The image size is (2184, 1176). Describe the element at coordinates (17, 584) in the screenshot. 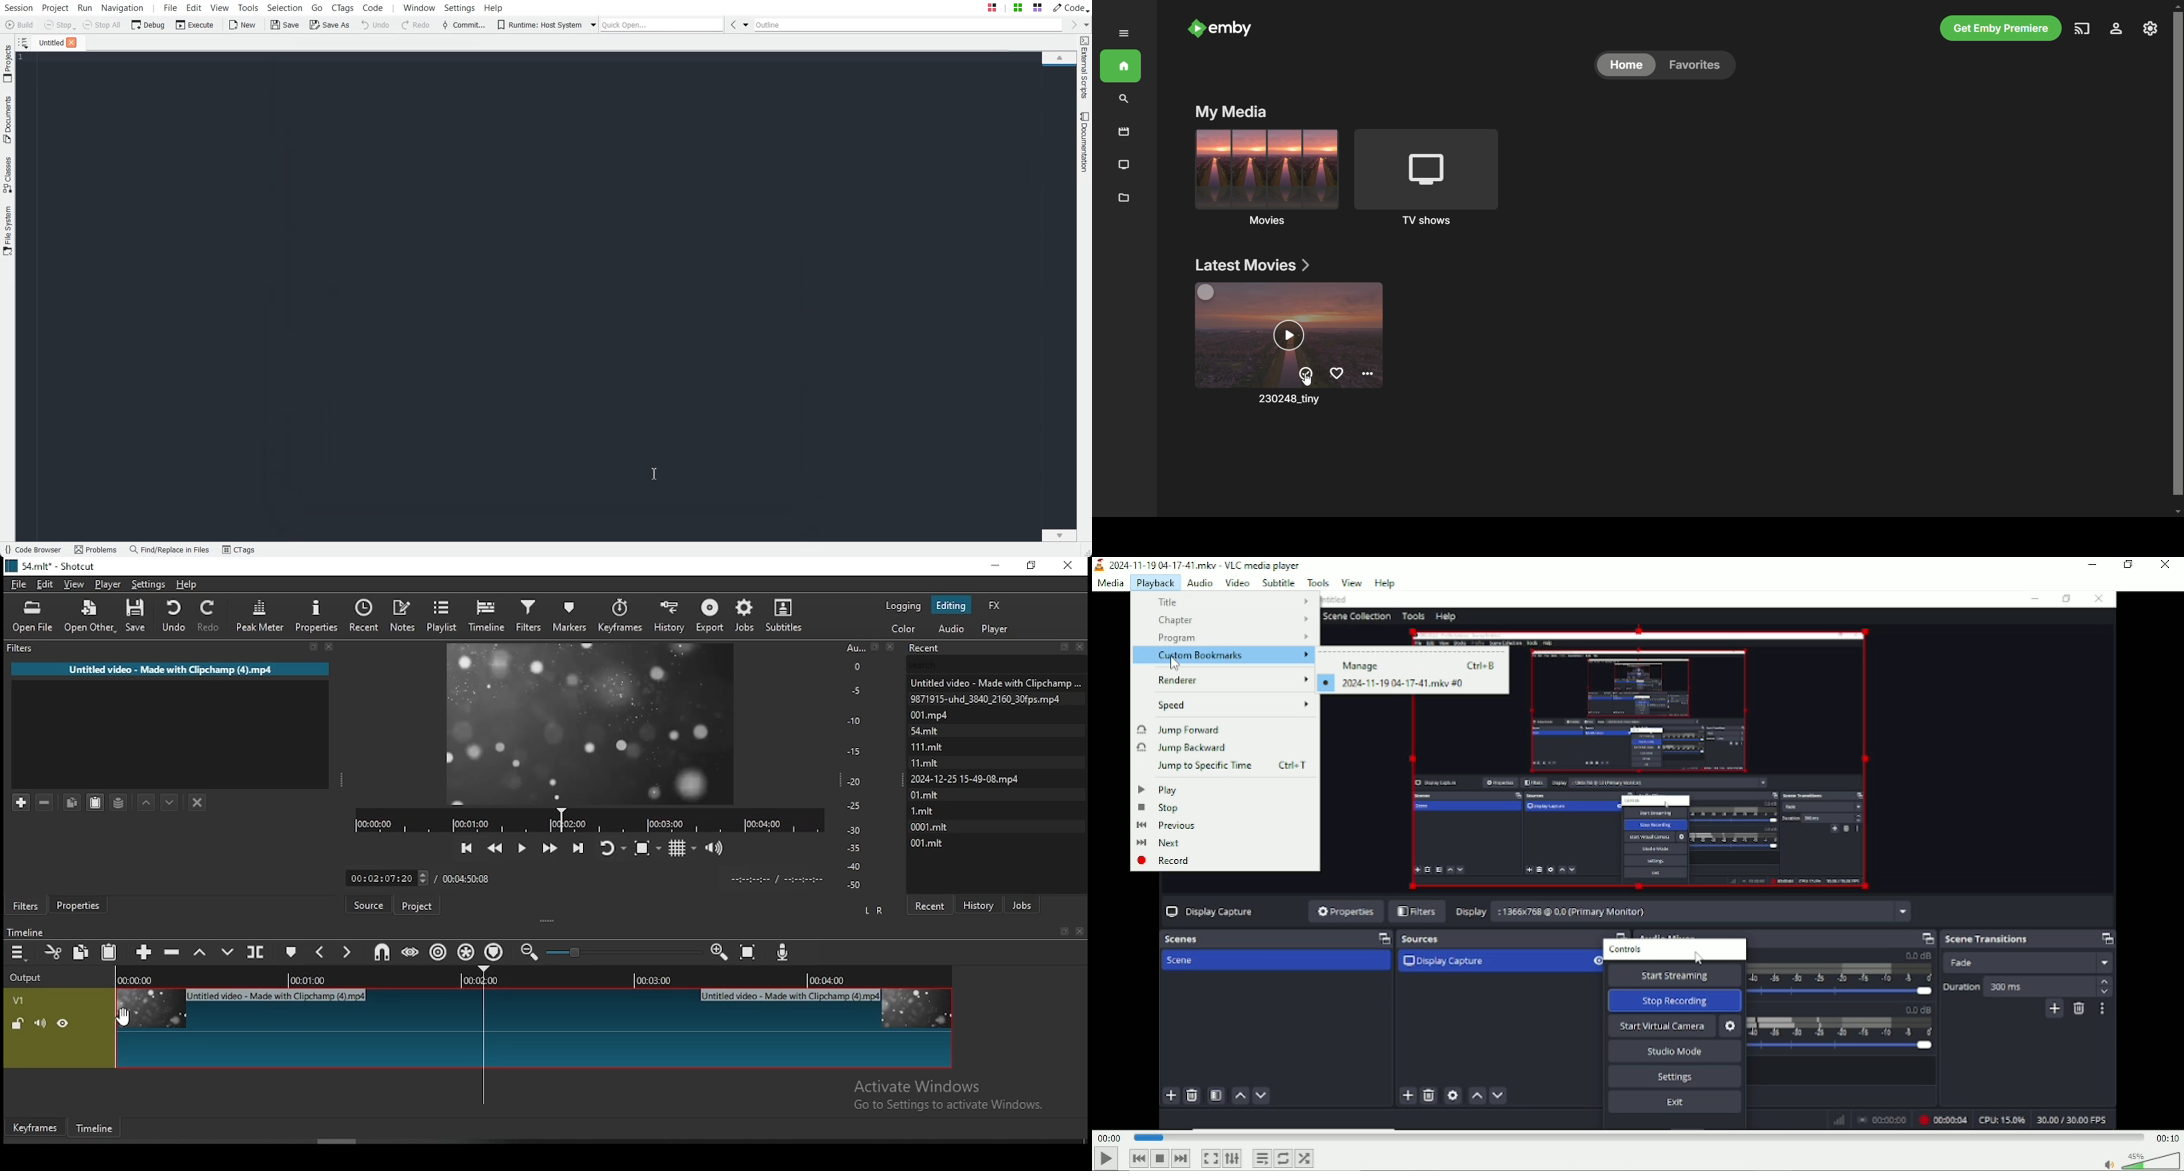

I see `file` at that location.